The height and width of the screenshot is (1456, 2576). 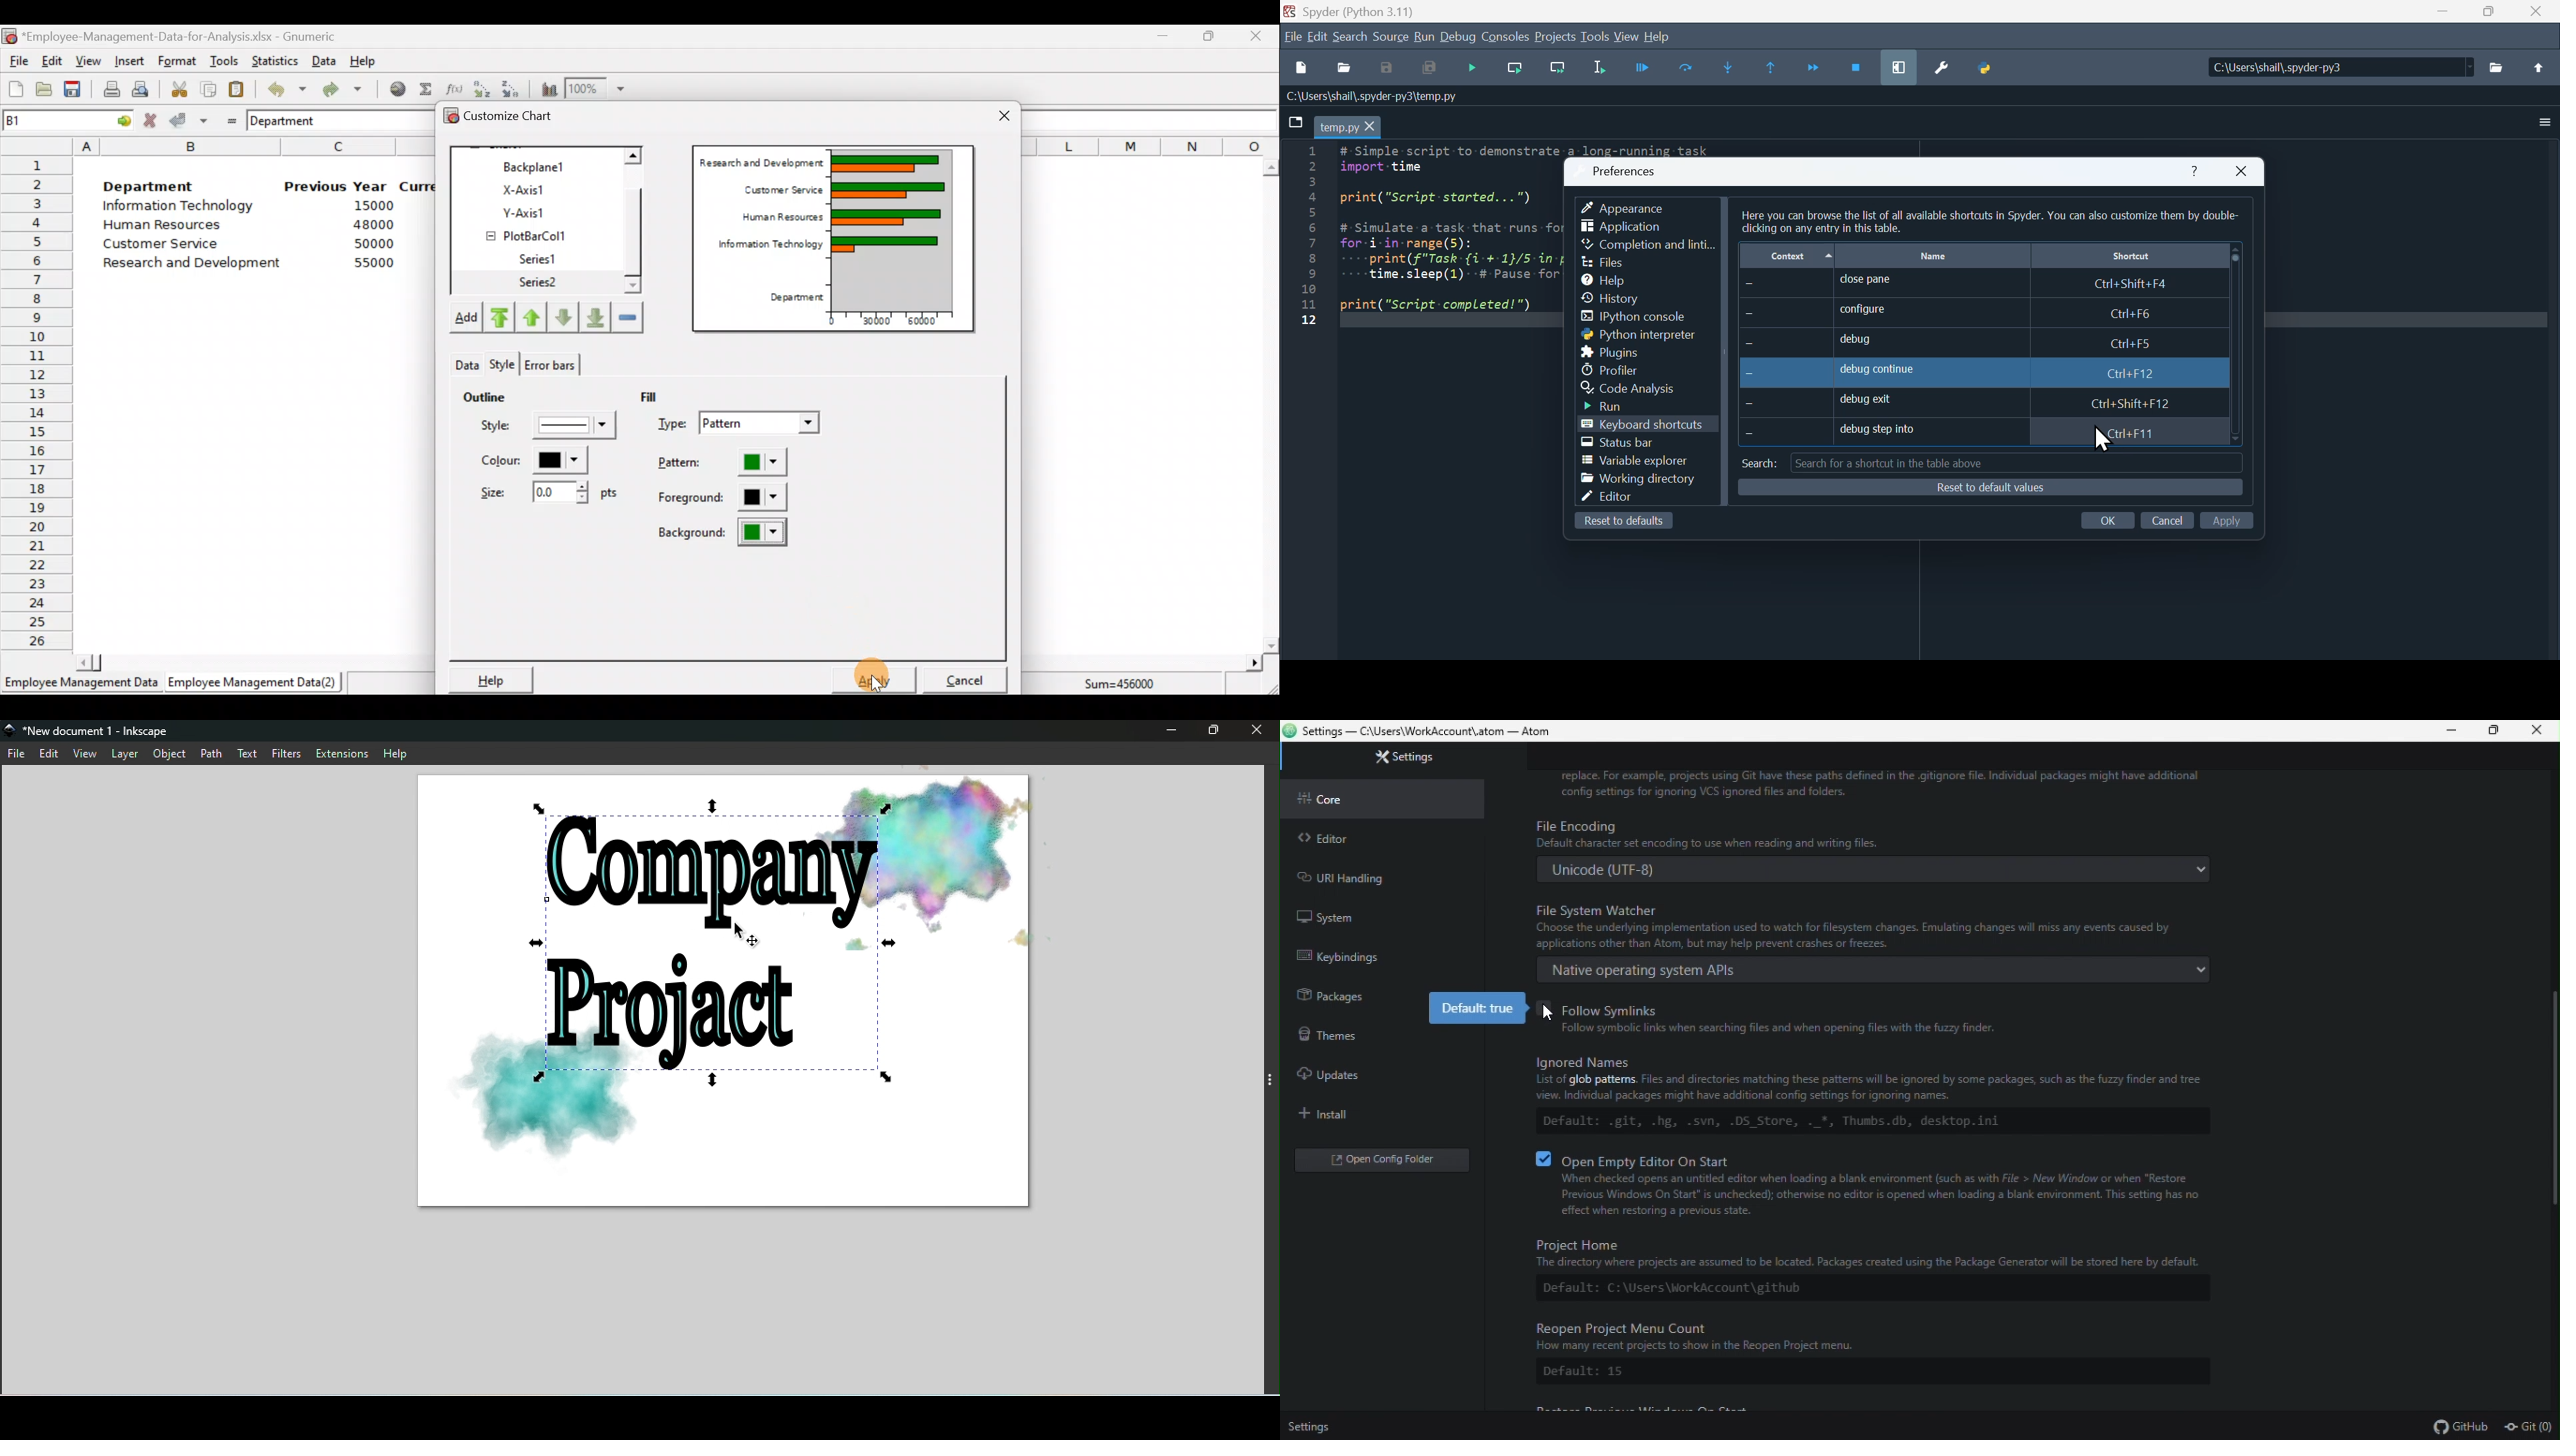 What do you see at coordinates (169, 226) in the screenshot?
I see `Human Resources` at bounding box center [169, 226].